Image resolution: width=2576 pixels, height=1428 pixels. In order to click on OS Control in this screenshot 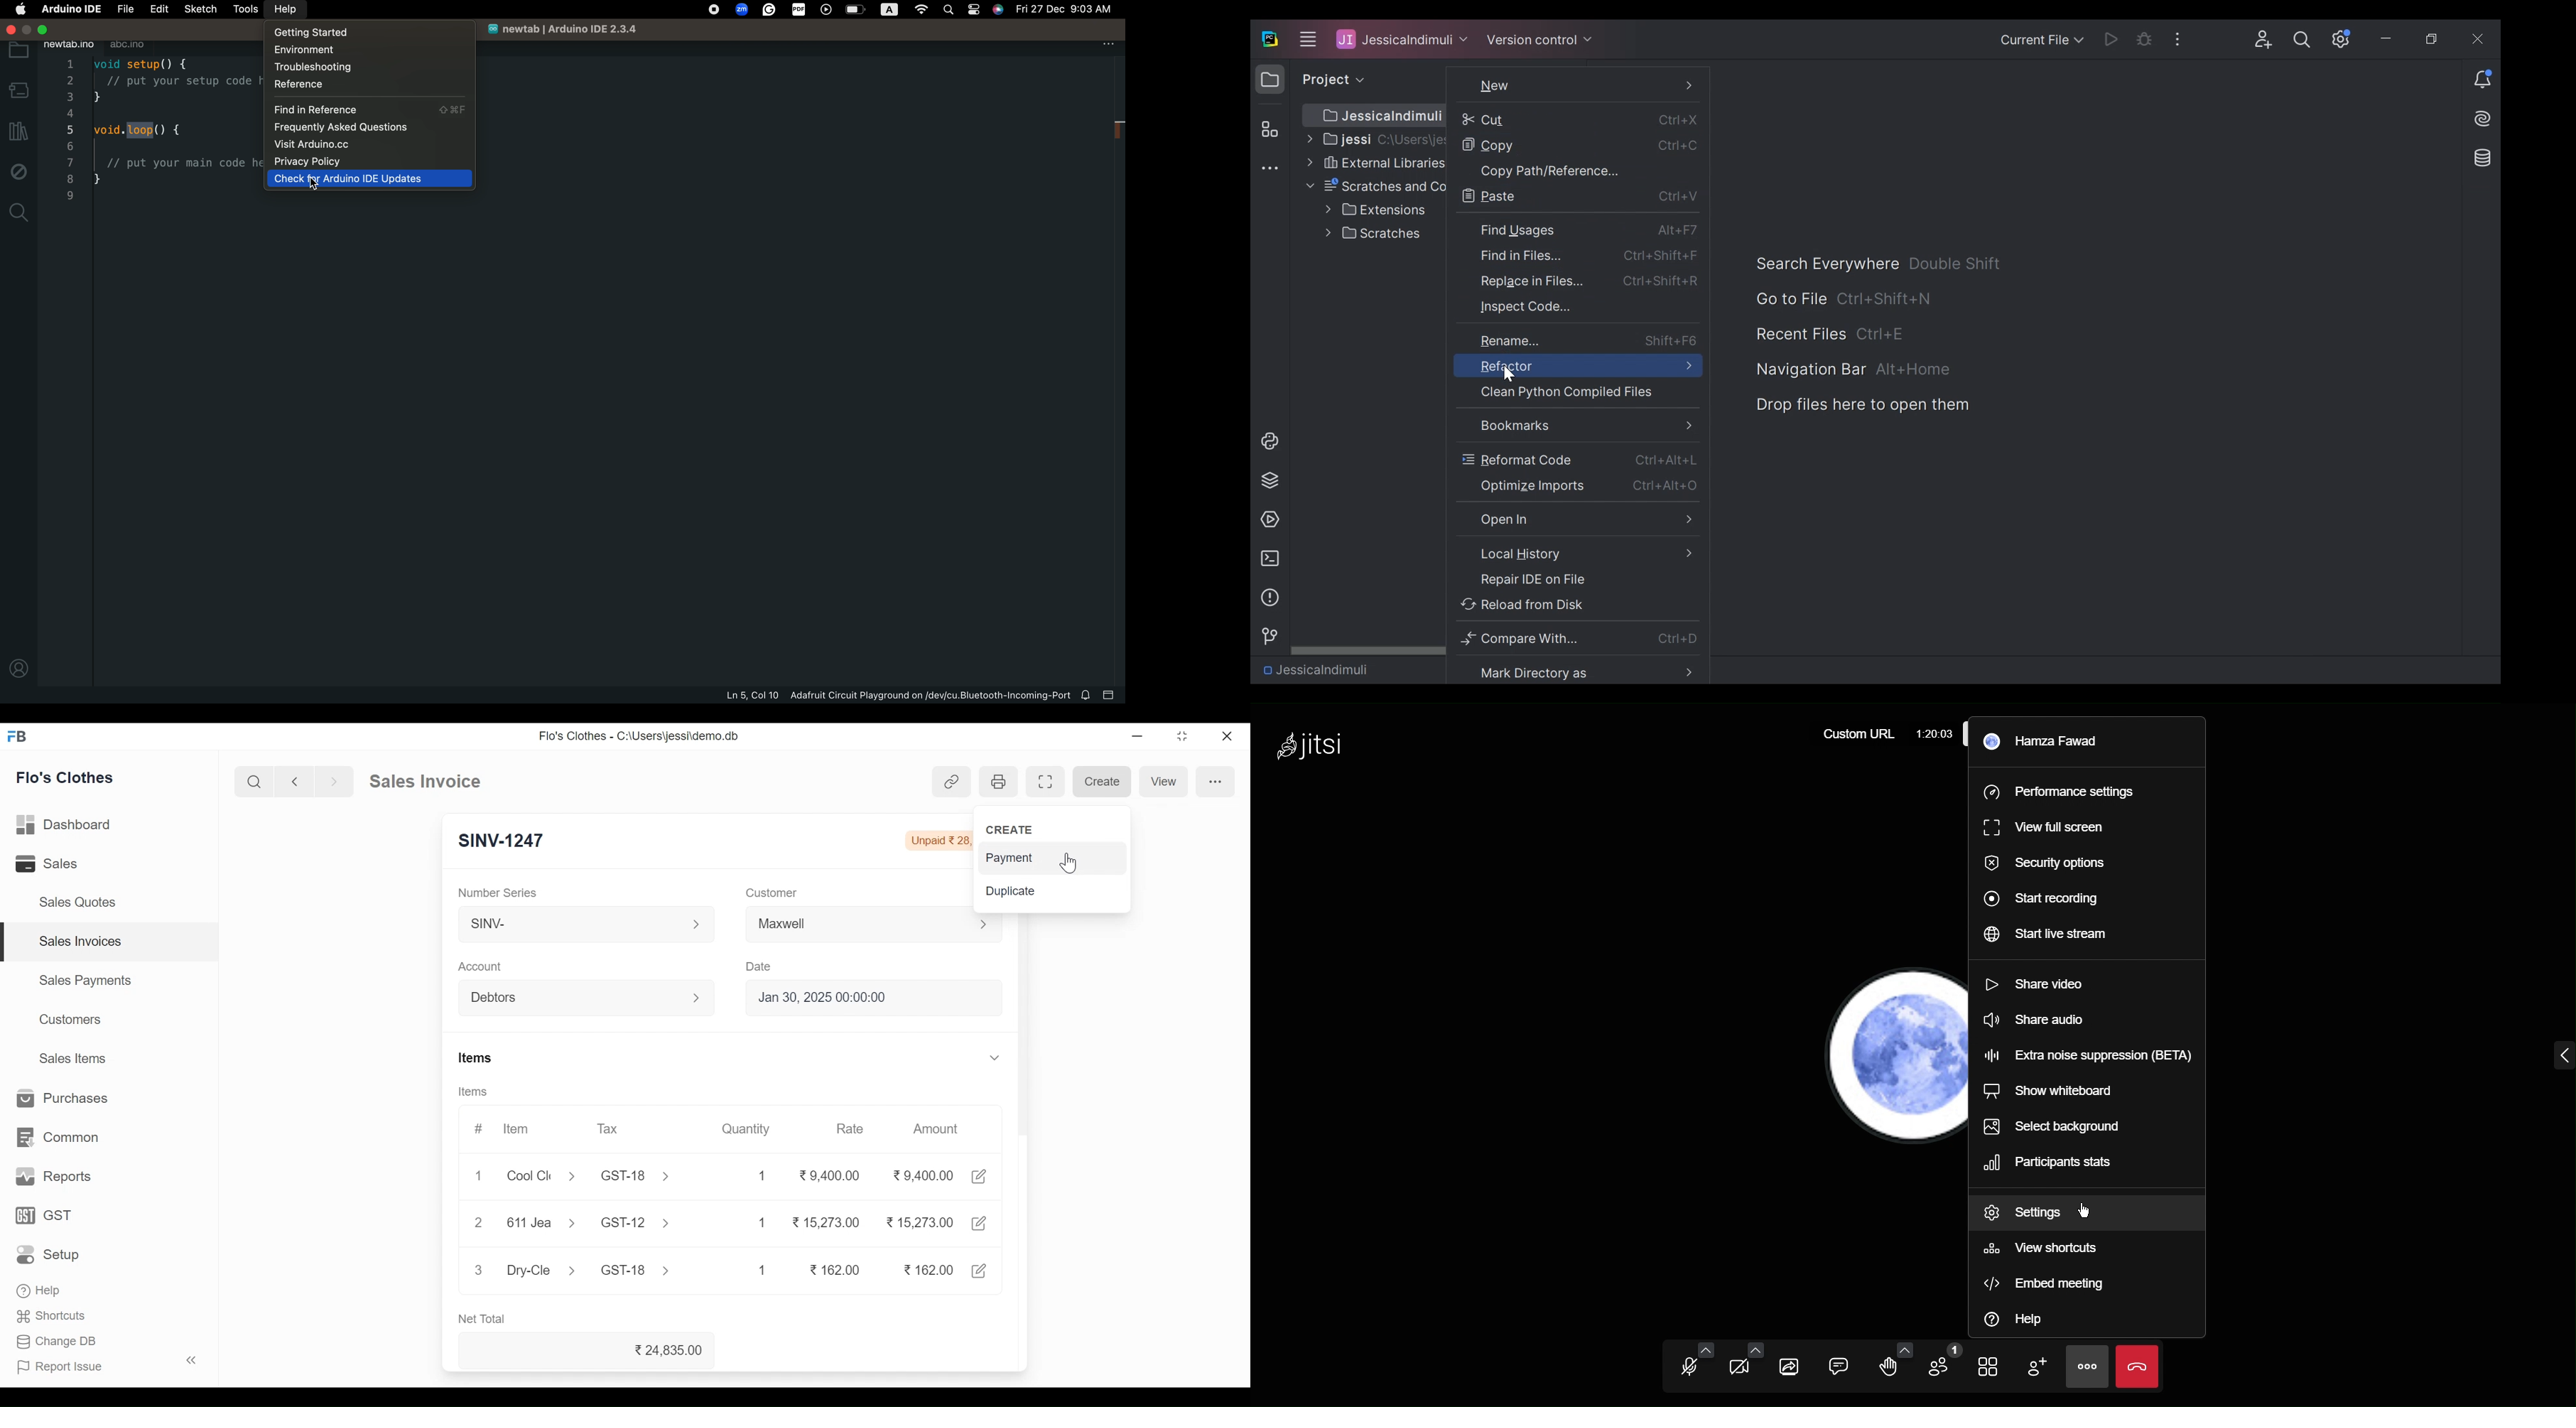, I will do `click(712, 9)`.